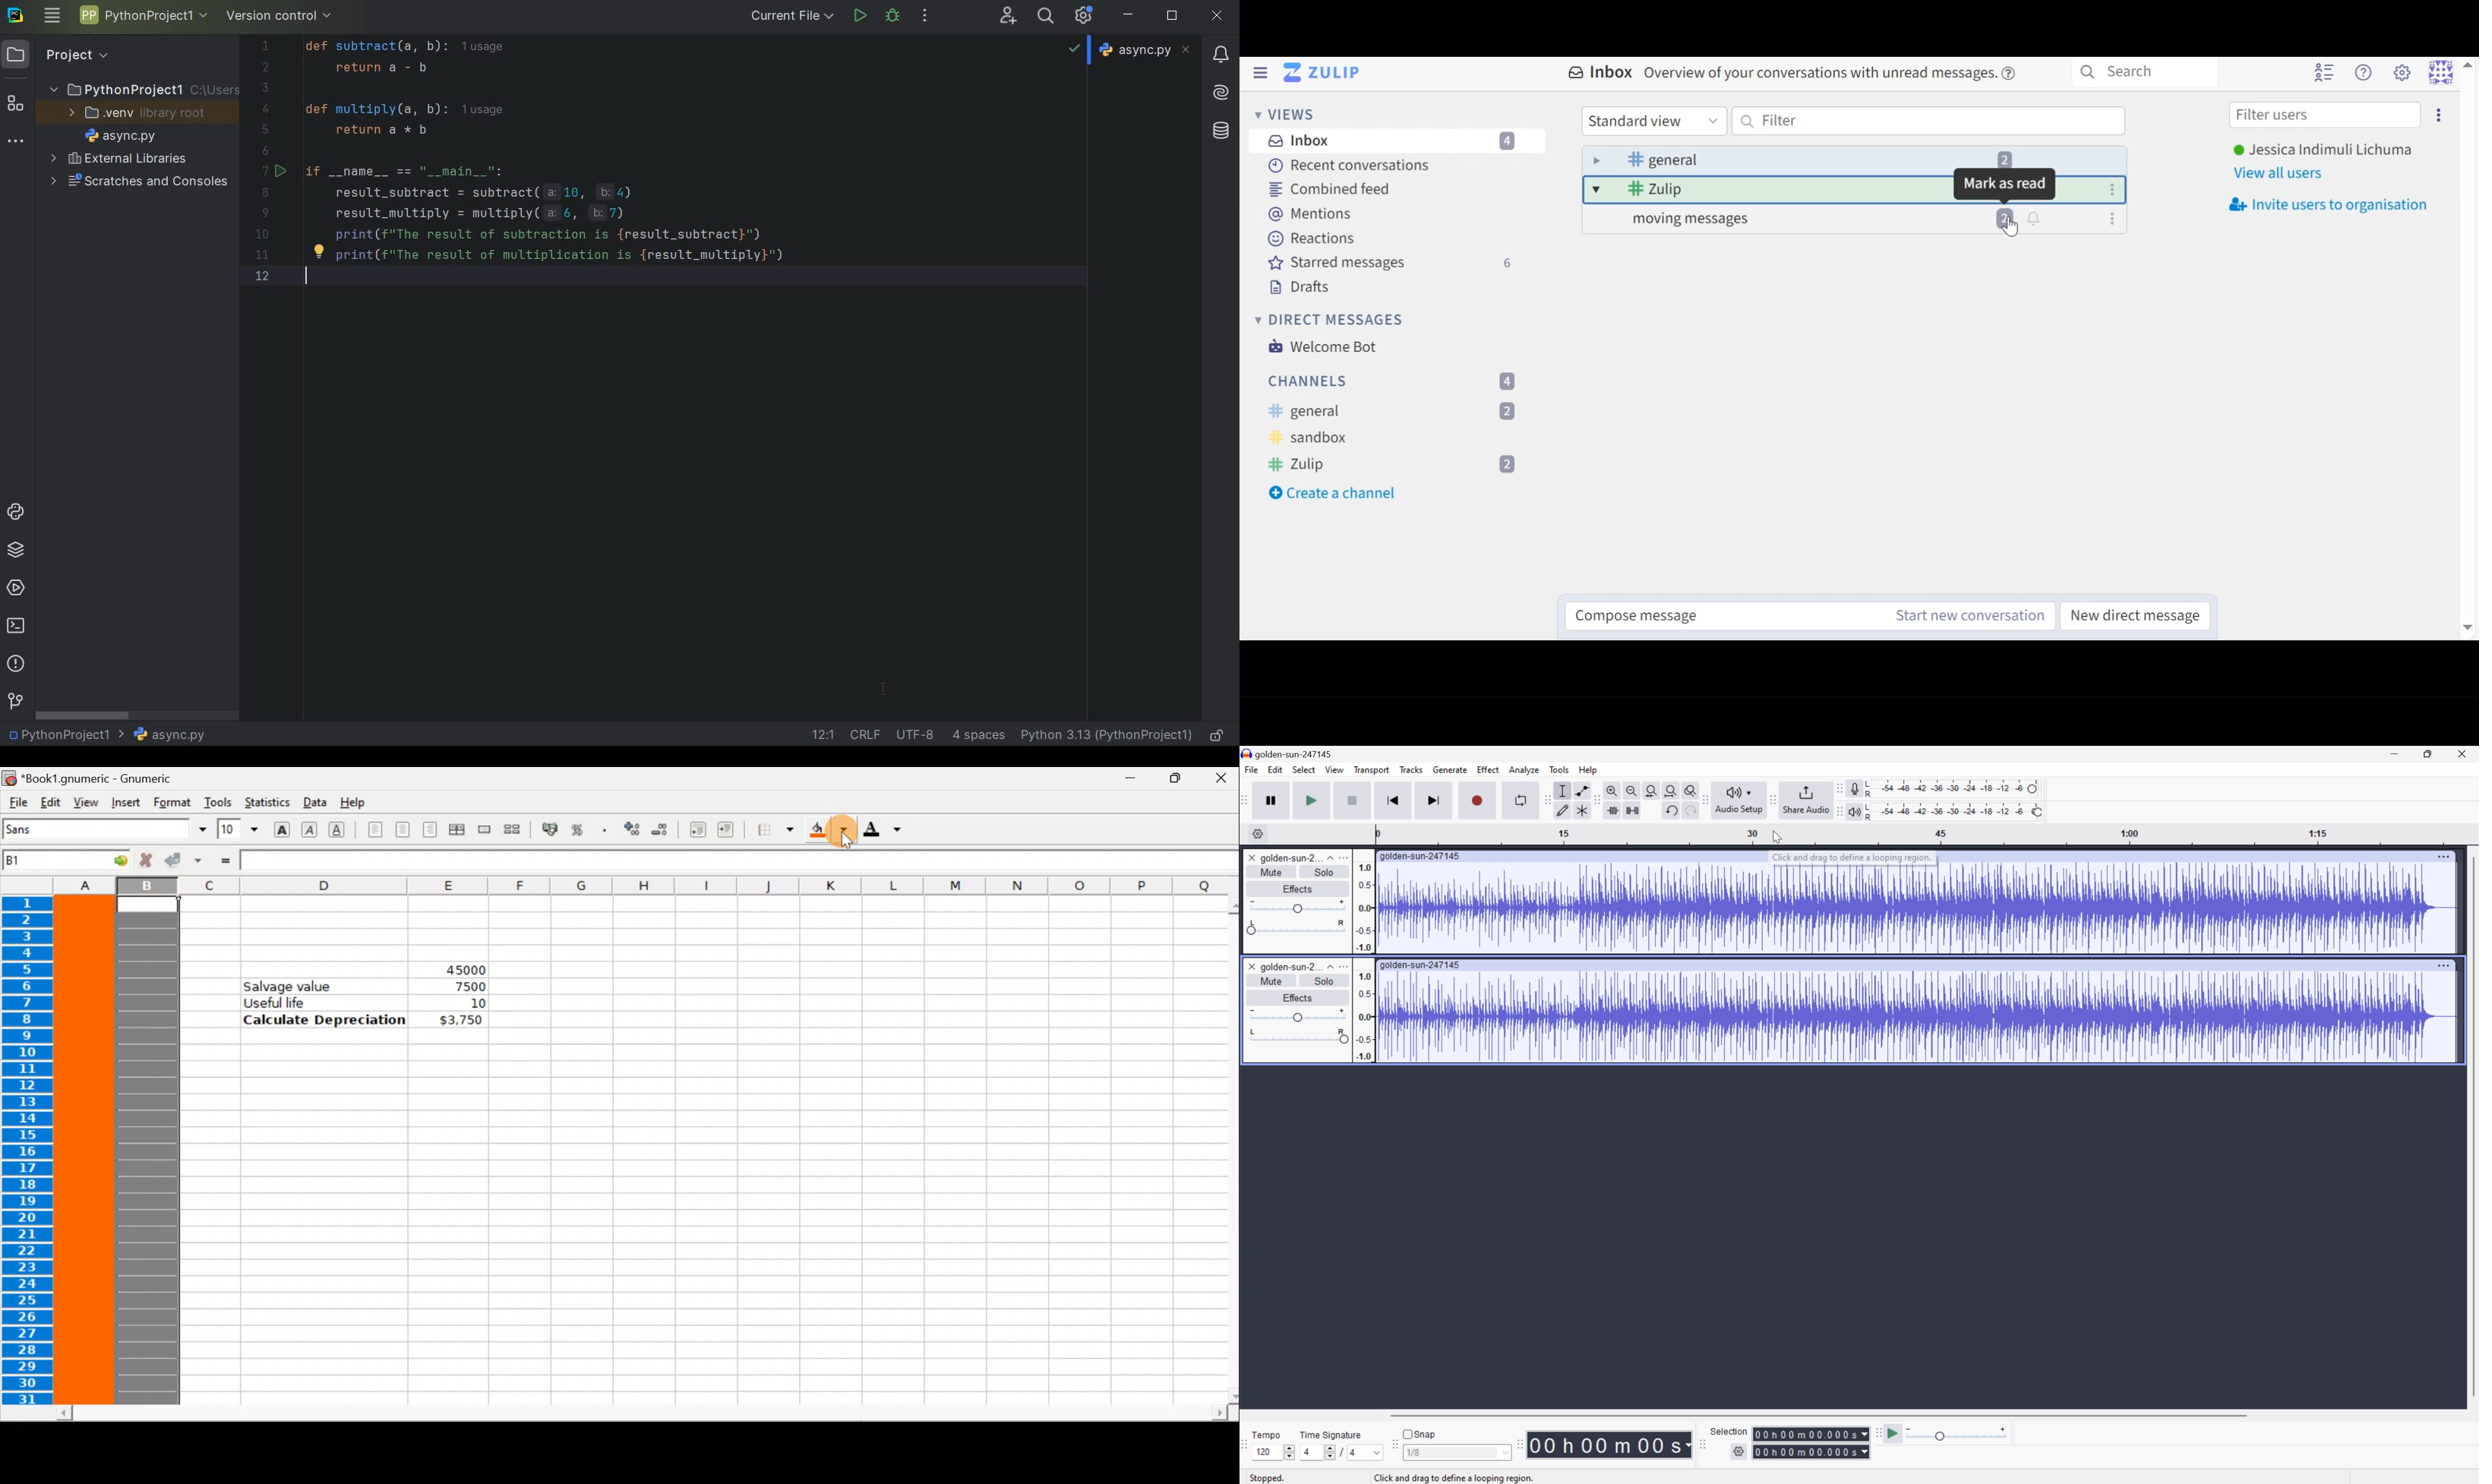 The width and height of the screenshot is (2492, 1484). I want to click on Formula bar, so click(739, 861).